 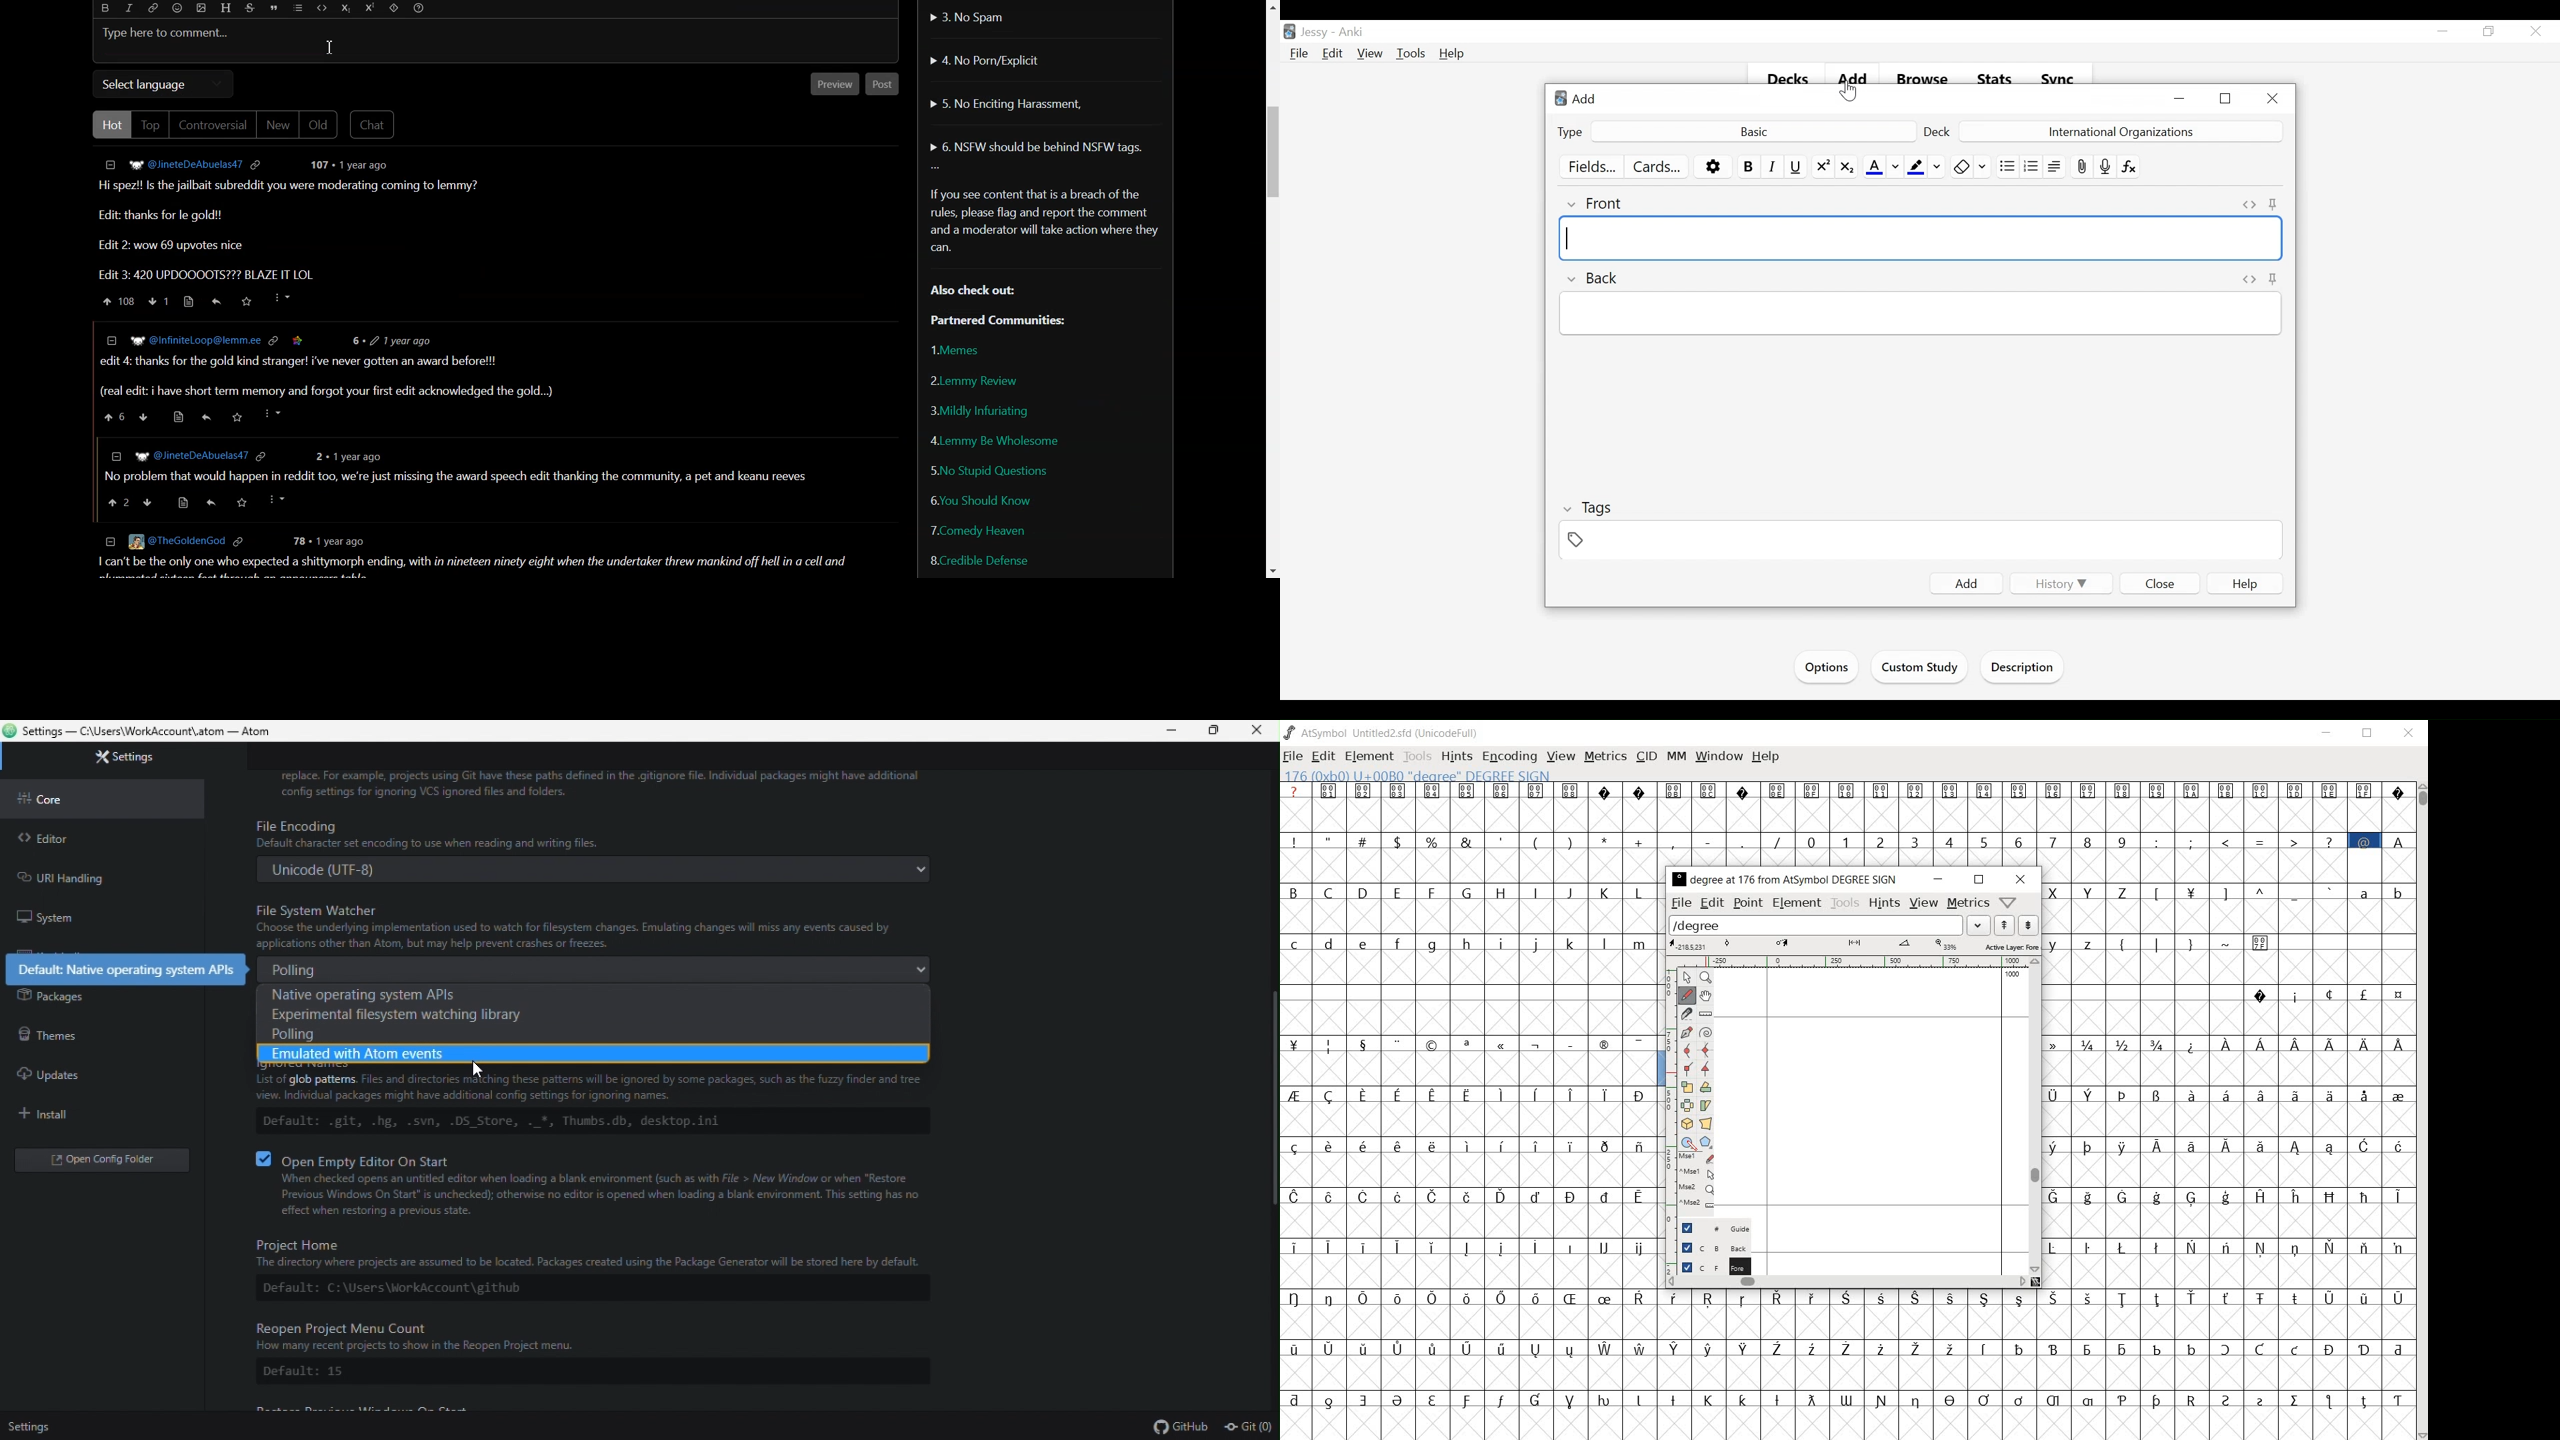 I want to click on load word list, so click(x=1829, y=924).